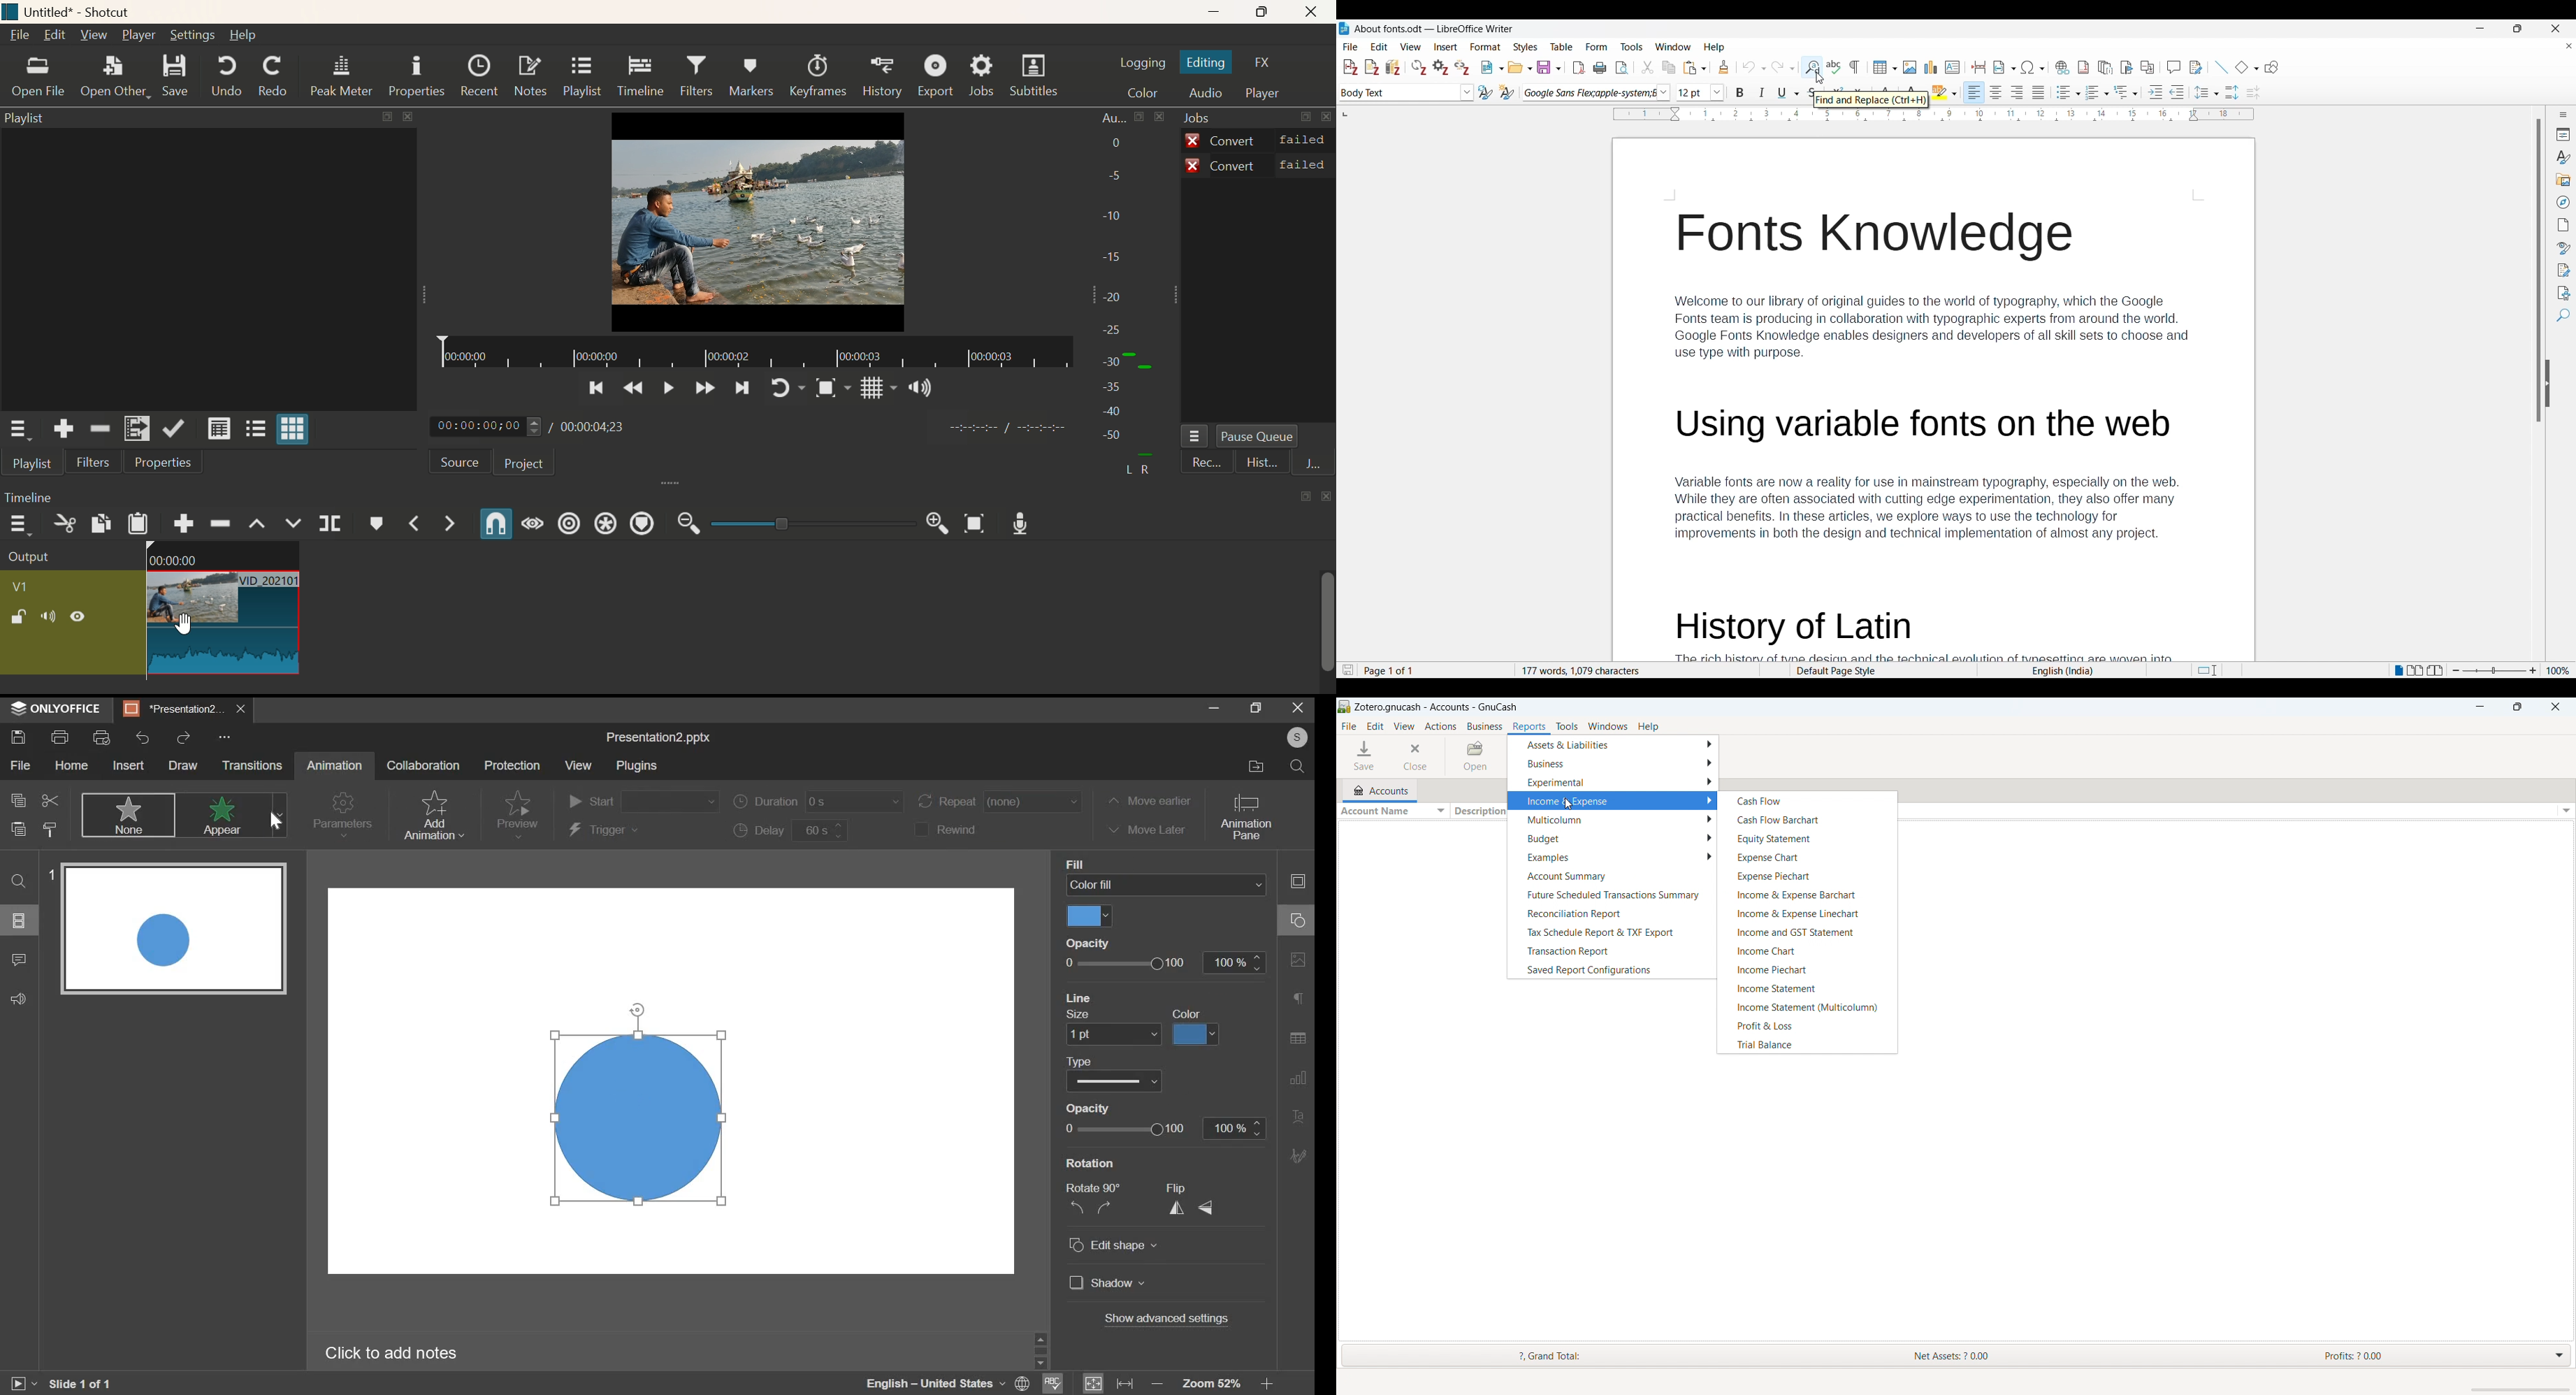  I want to click on Recent, so click(478, 77).